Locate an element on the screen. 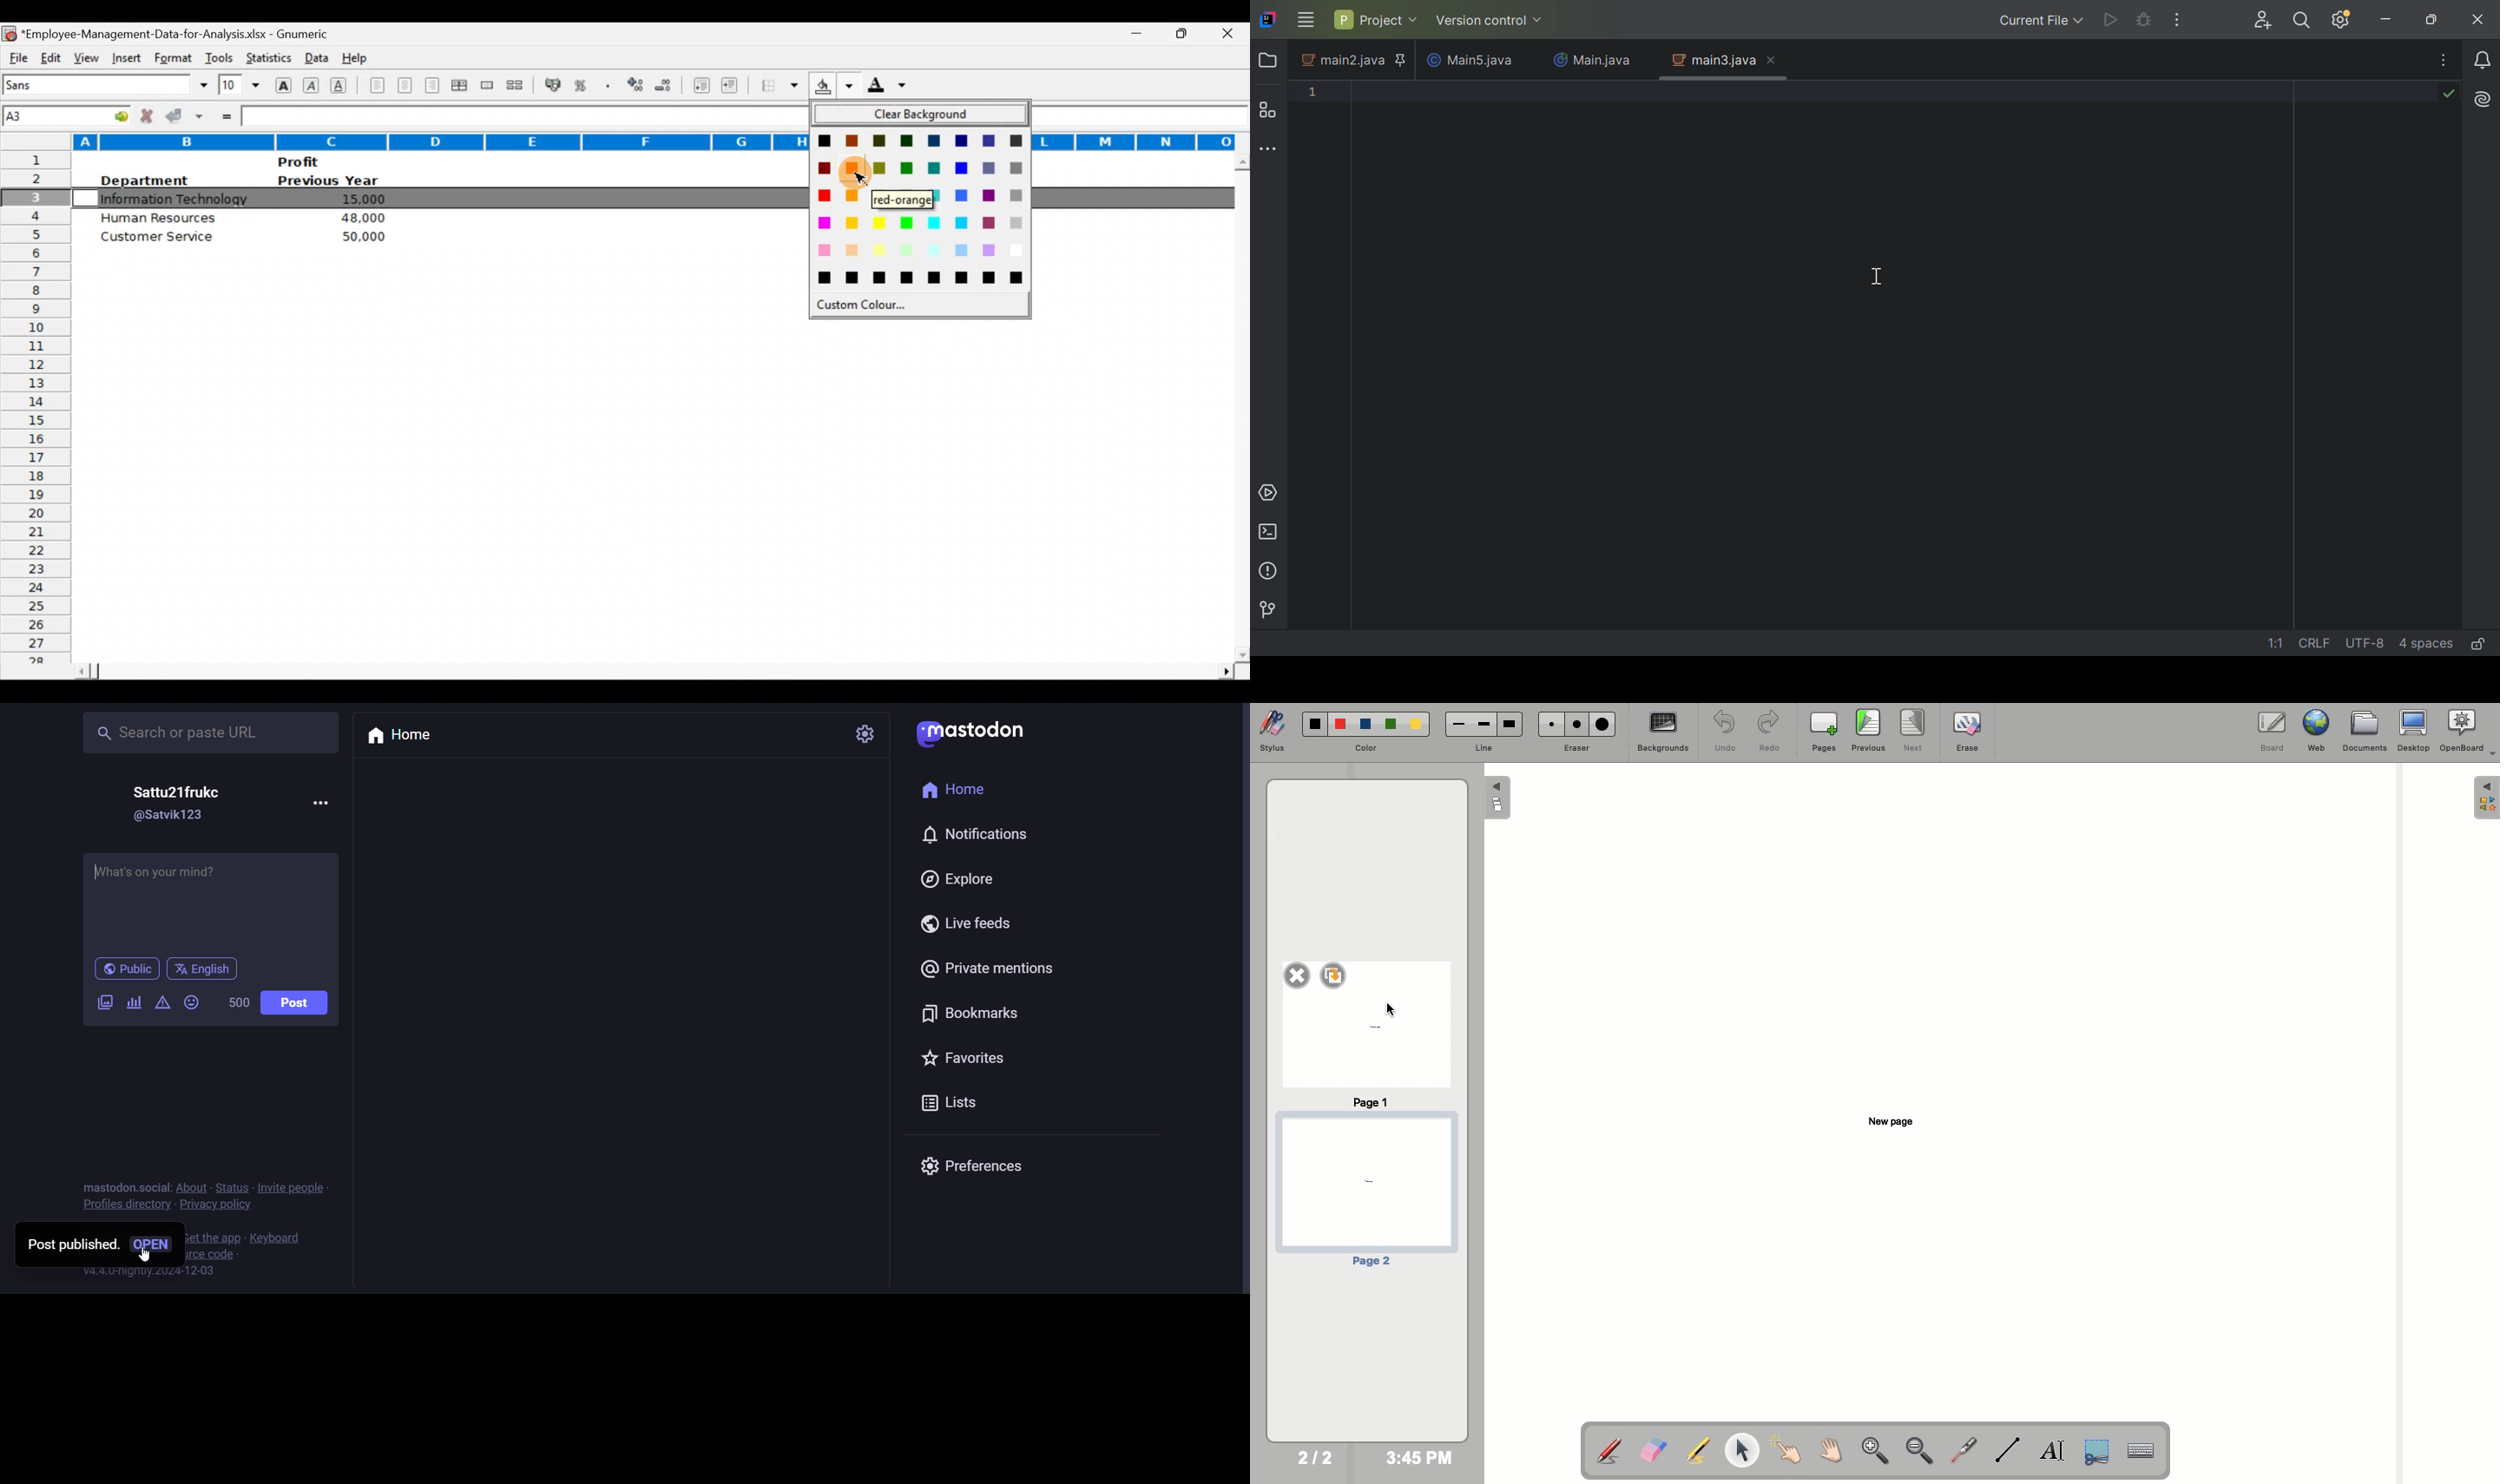  IntelliJ IDEA icon is located at coordinates (1270, 19).